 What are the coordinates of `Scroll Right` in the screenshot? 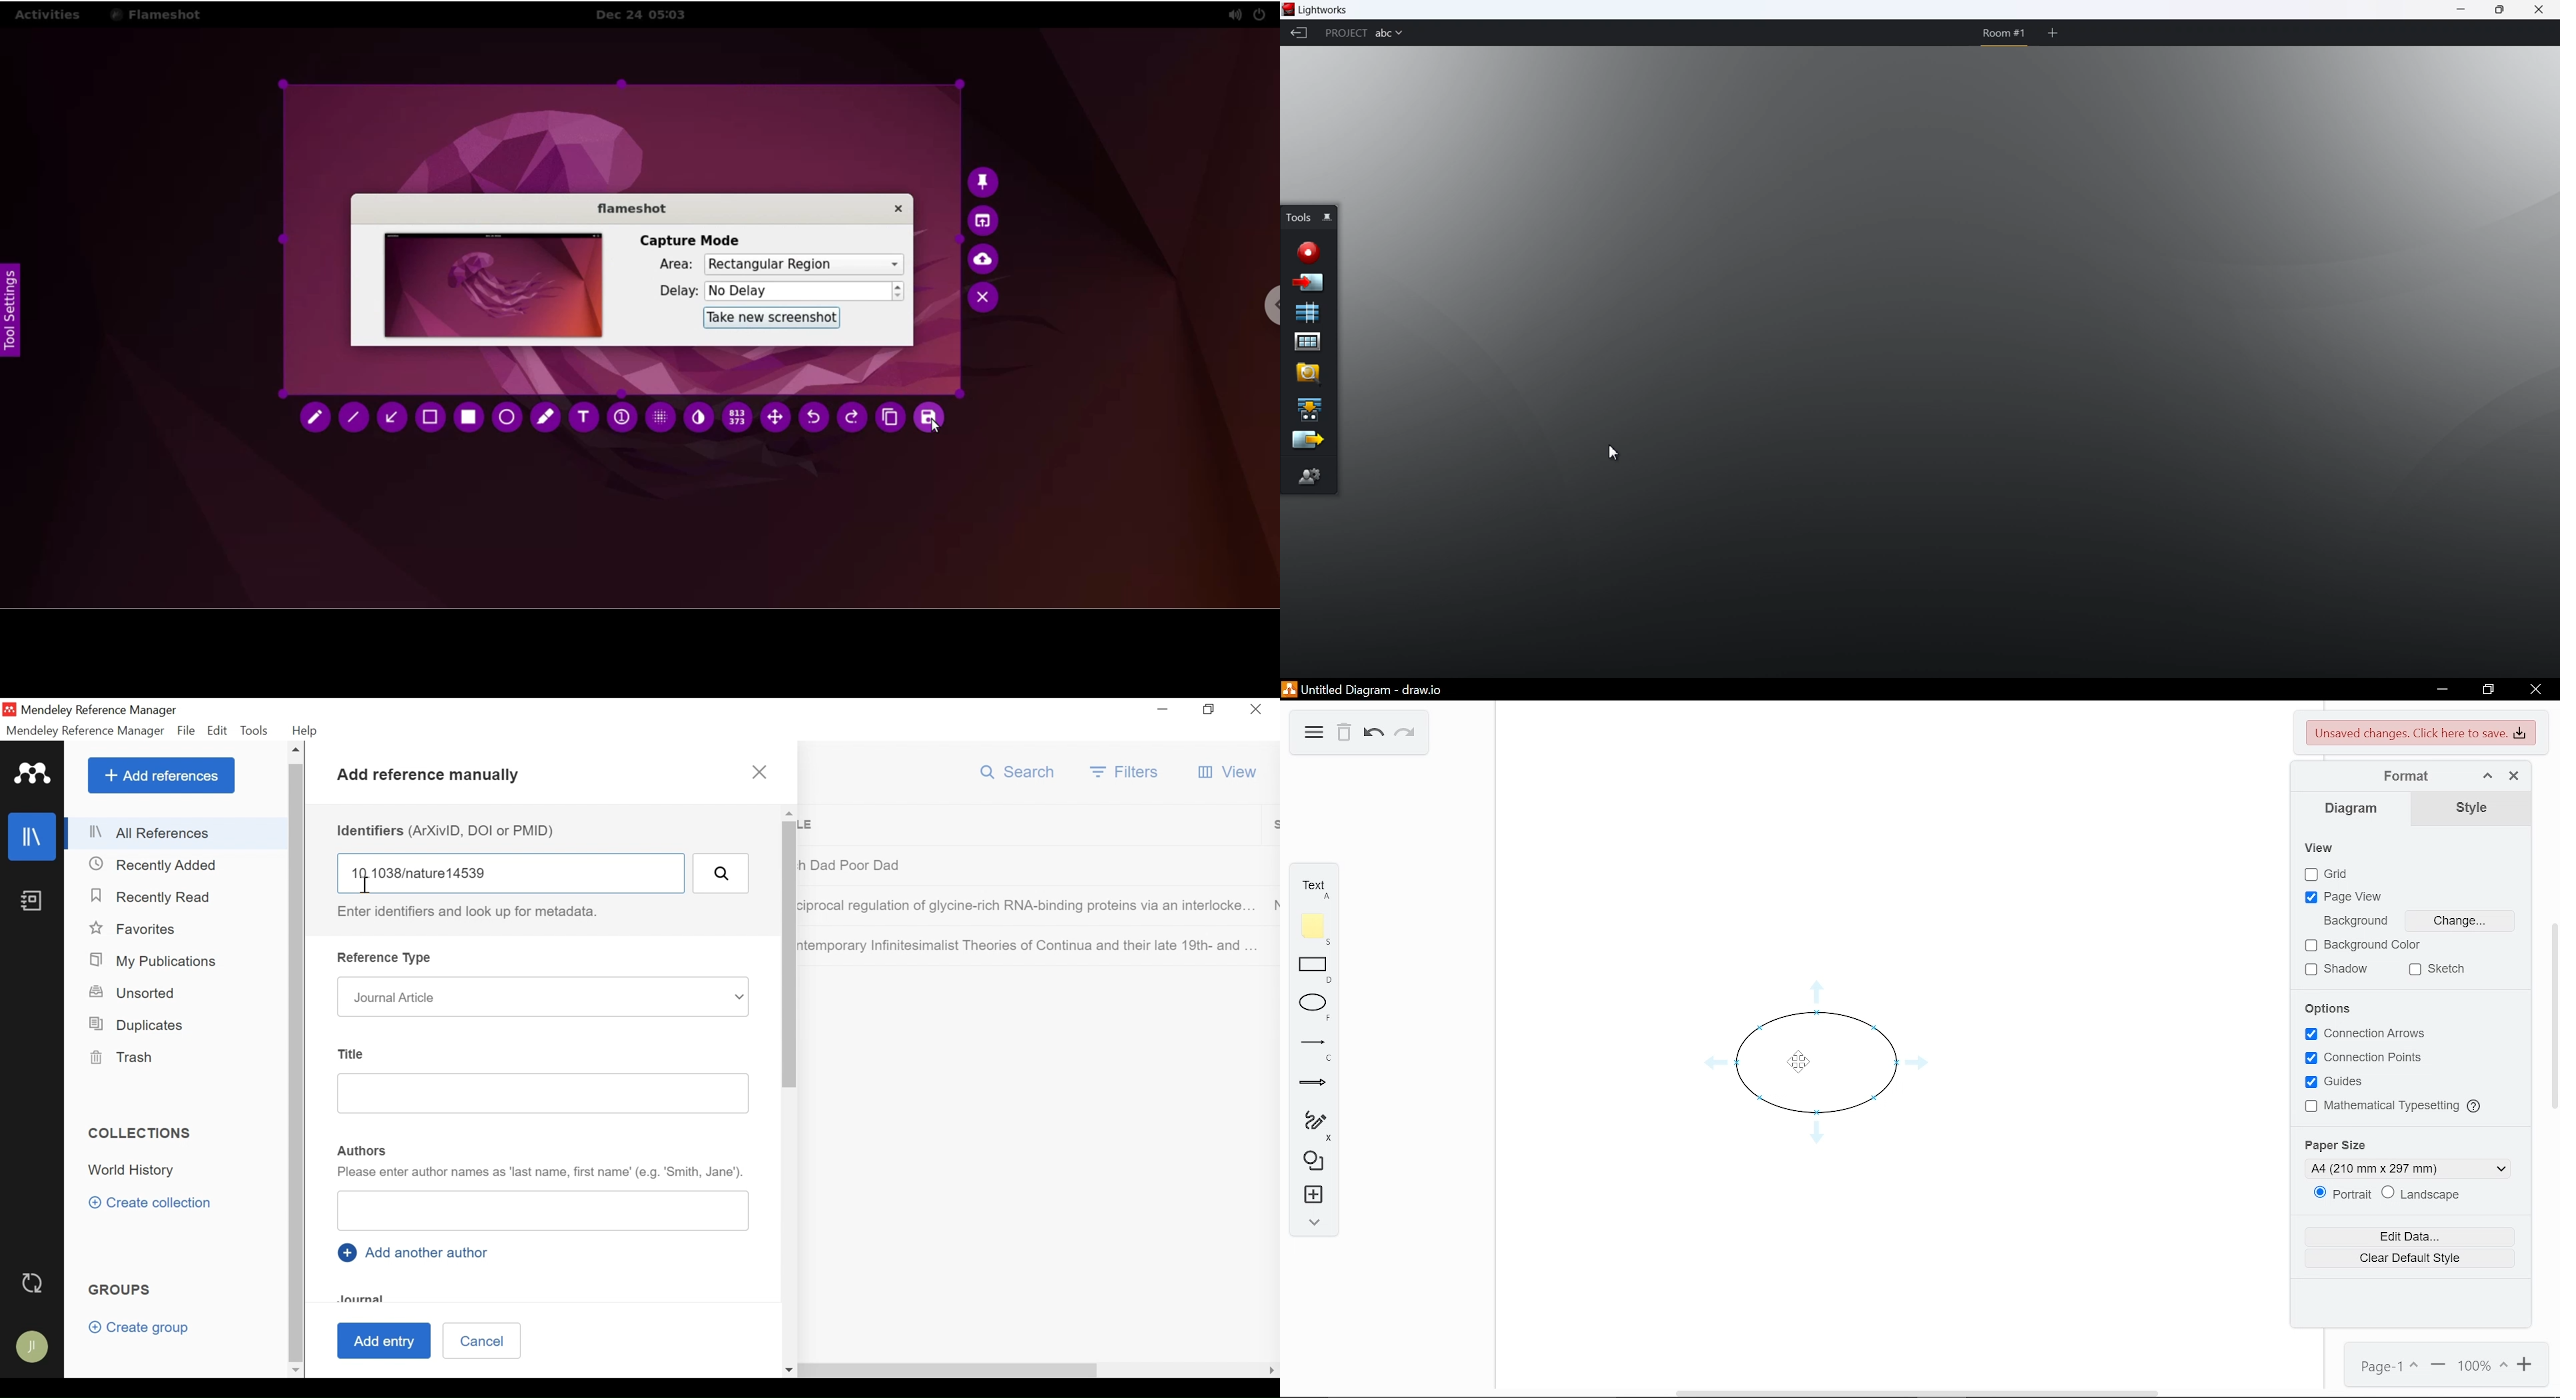 It's located at (1272, 1371).